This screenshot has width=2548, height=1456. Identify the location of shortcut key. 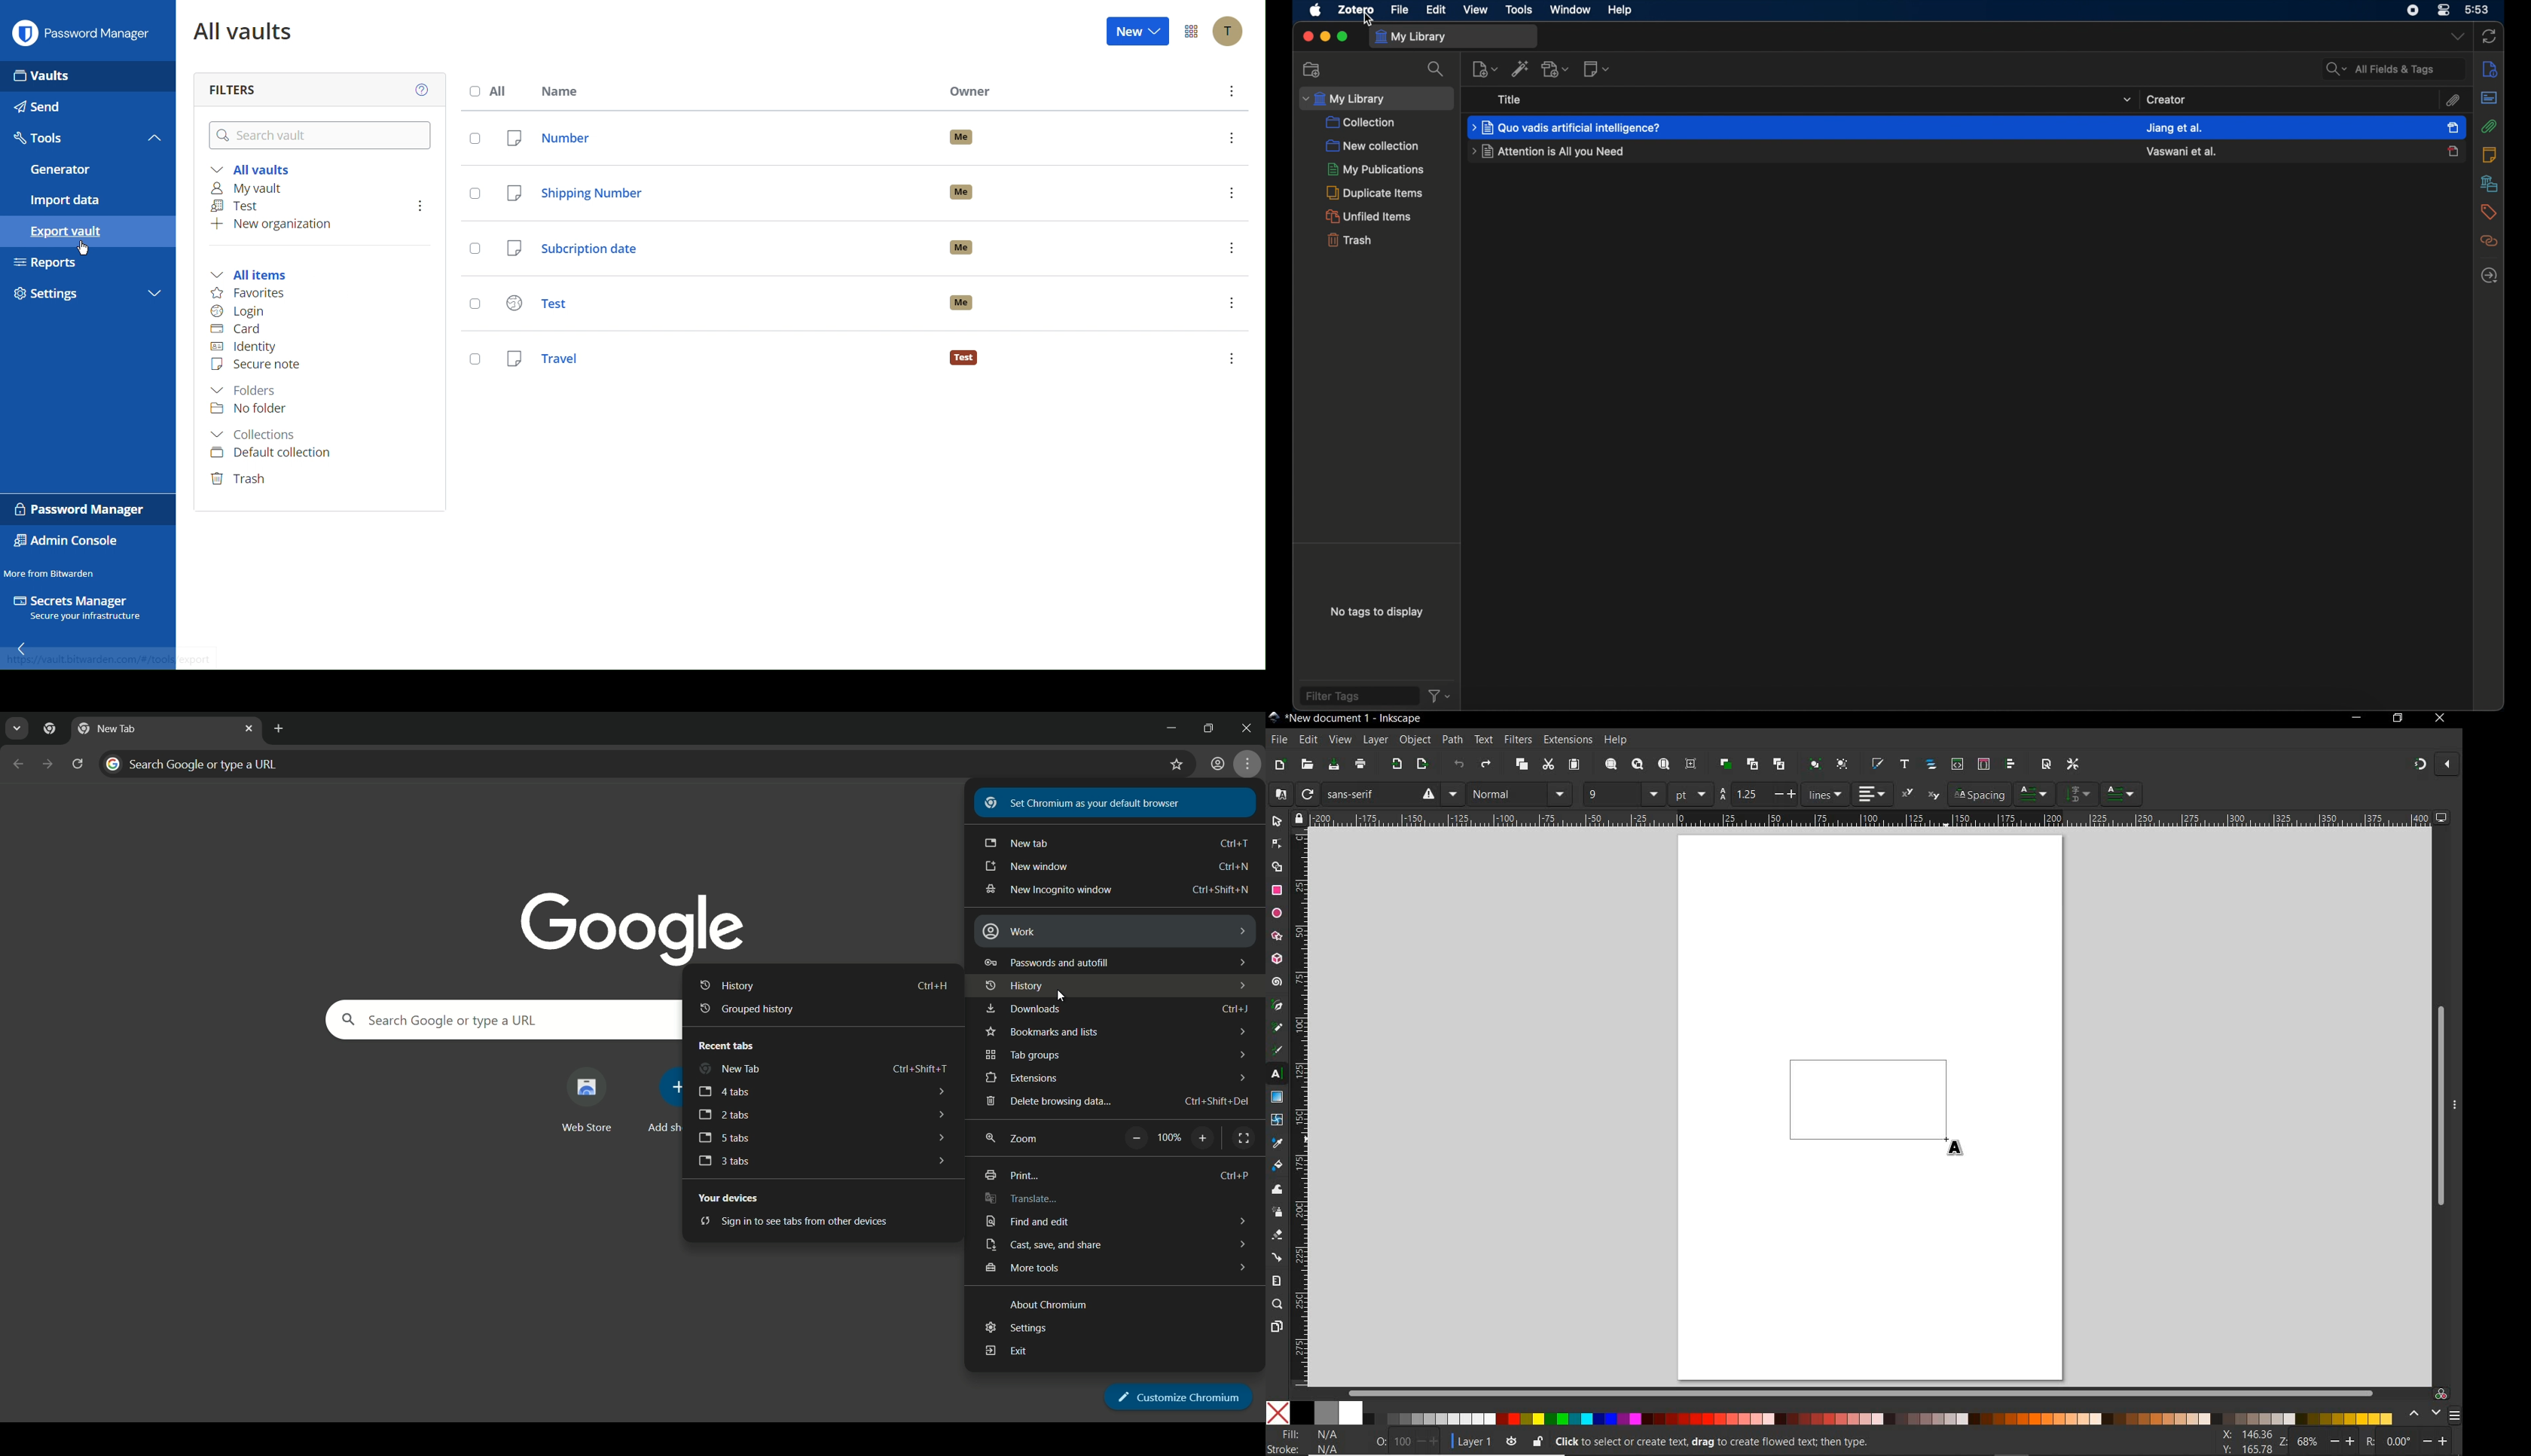
(1221, 889).